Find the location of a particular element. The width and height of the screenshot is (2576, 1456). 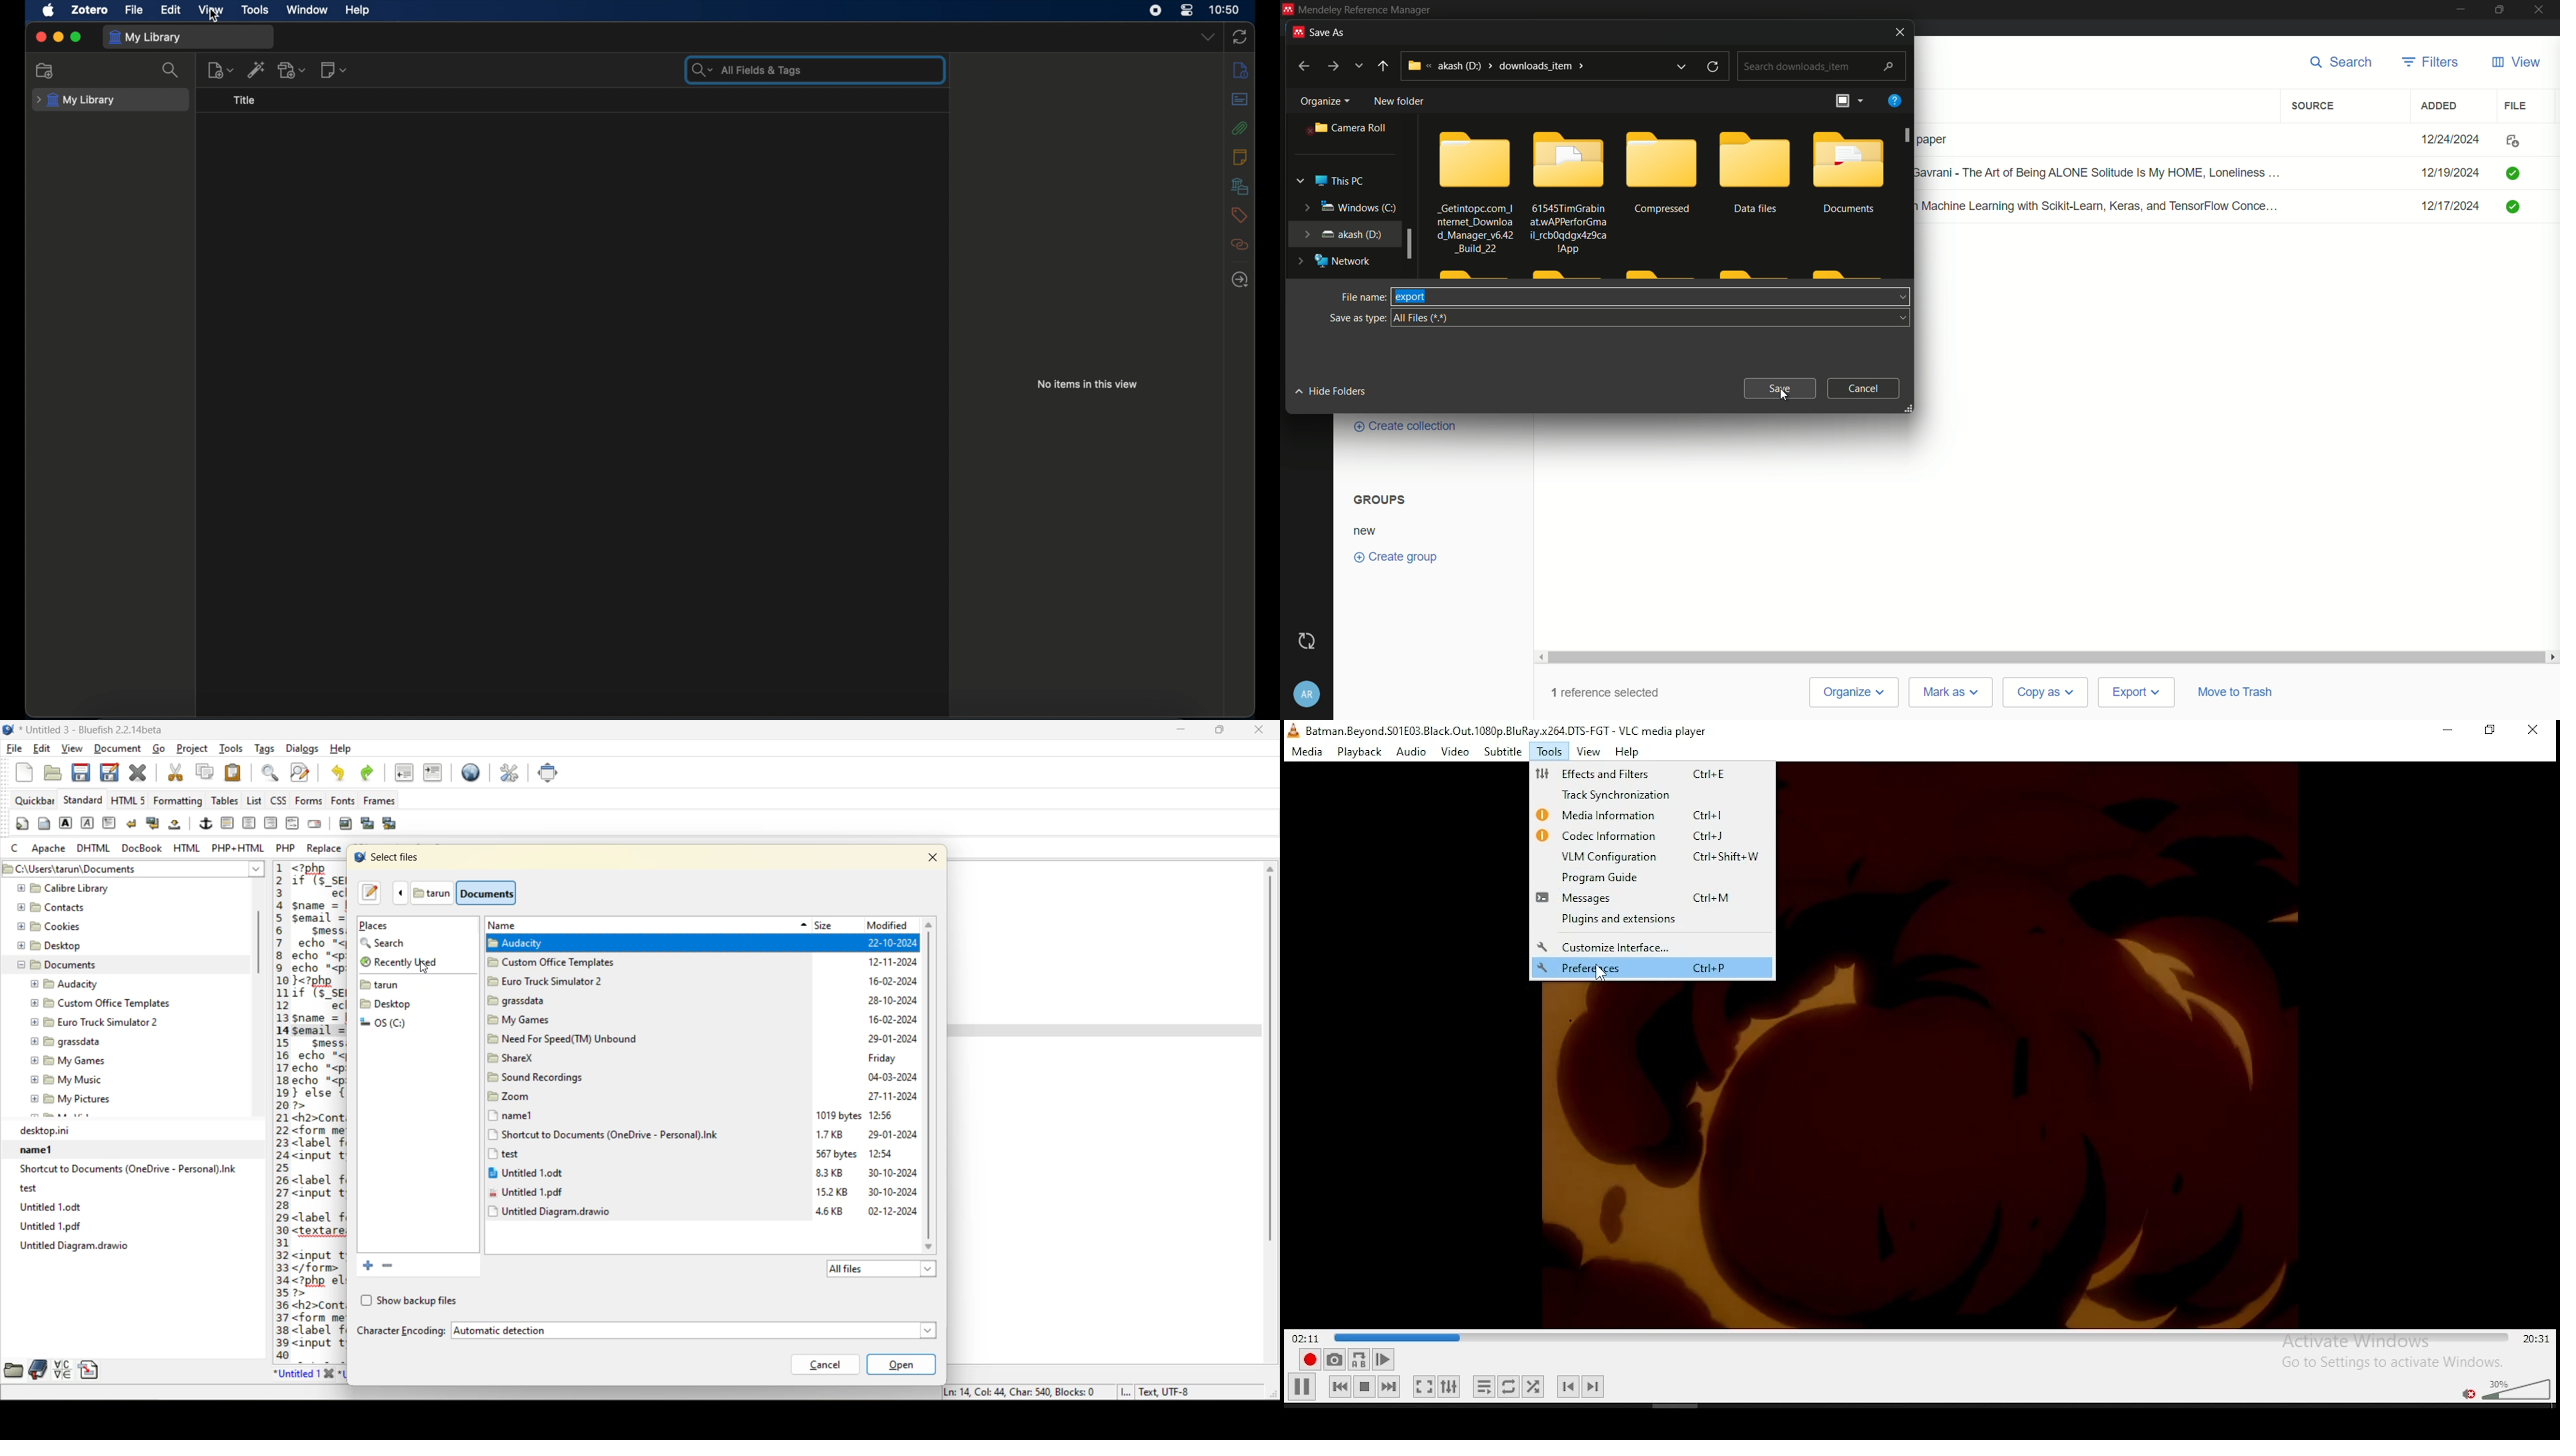

html 5 is located at coordinates (129, 801).